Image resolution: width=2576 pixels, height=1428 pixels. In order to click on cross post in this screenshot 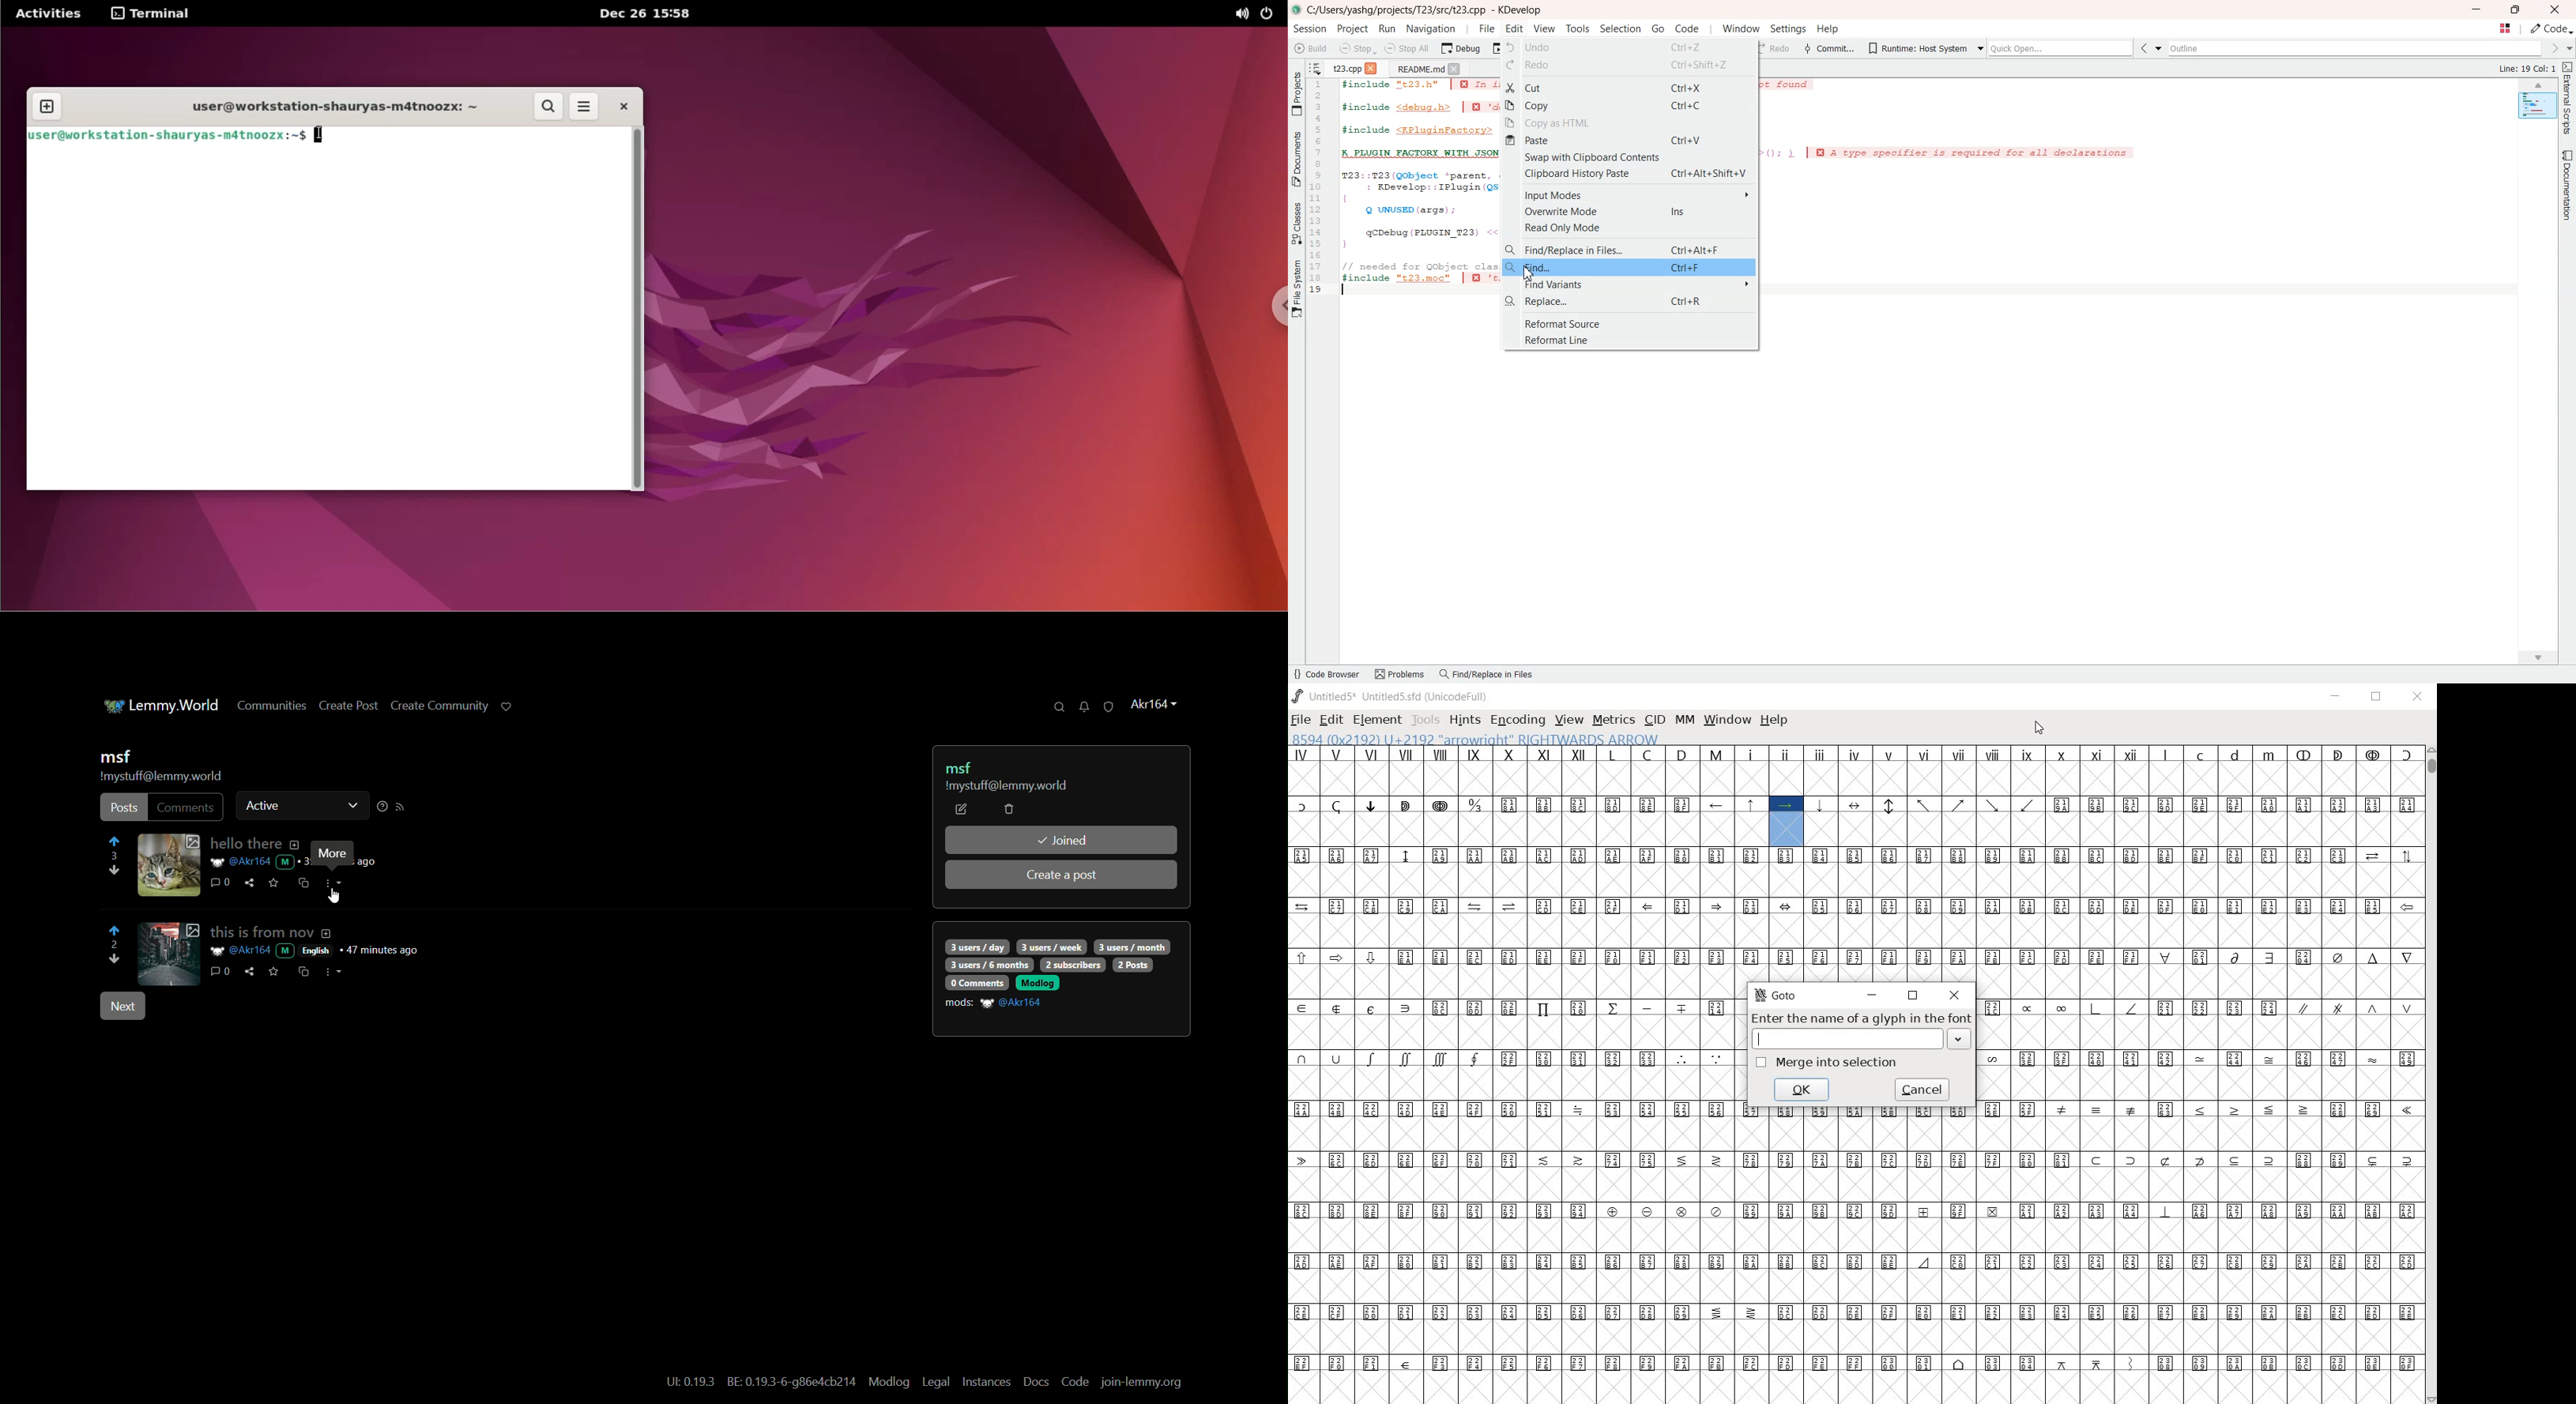, I will do `click(303, 884)`.